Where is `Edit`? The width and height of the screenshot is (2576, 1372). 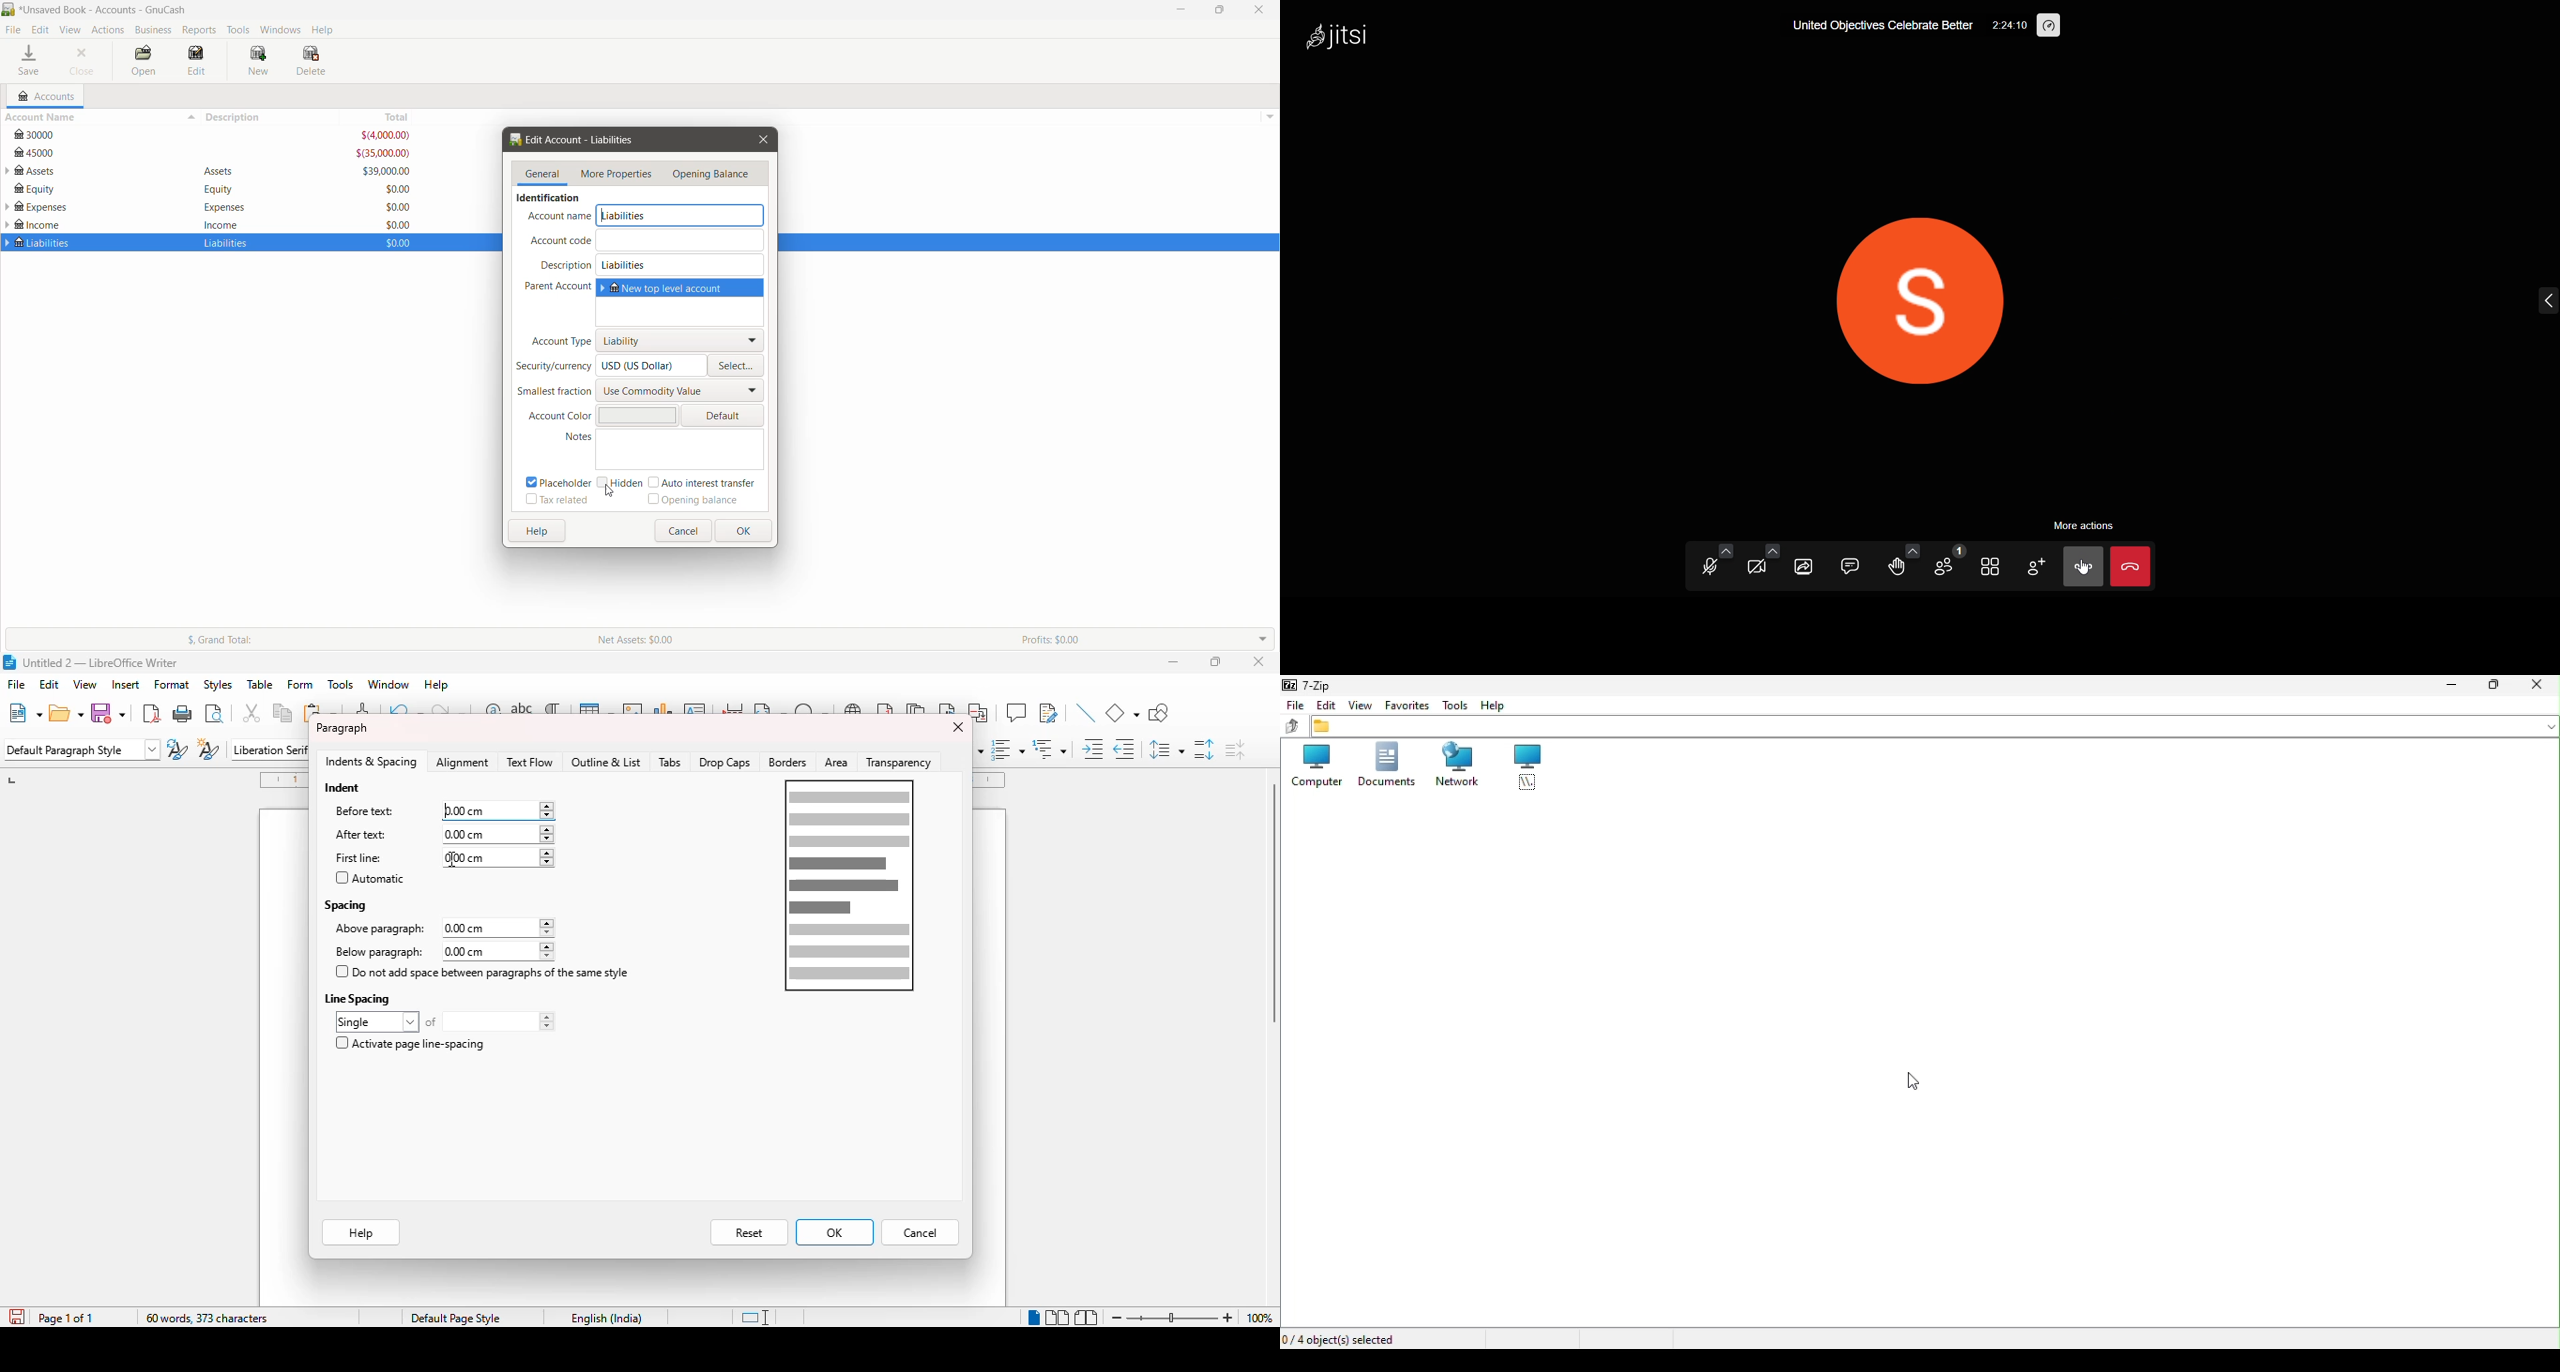
Edit is located at coordinates (42, 30).